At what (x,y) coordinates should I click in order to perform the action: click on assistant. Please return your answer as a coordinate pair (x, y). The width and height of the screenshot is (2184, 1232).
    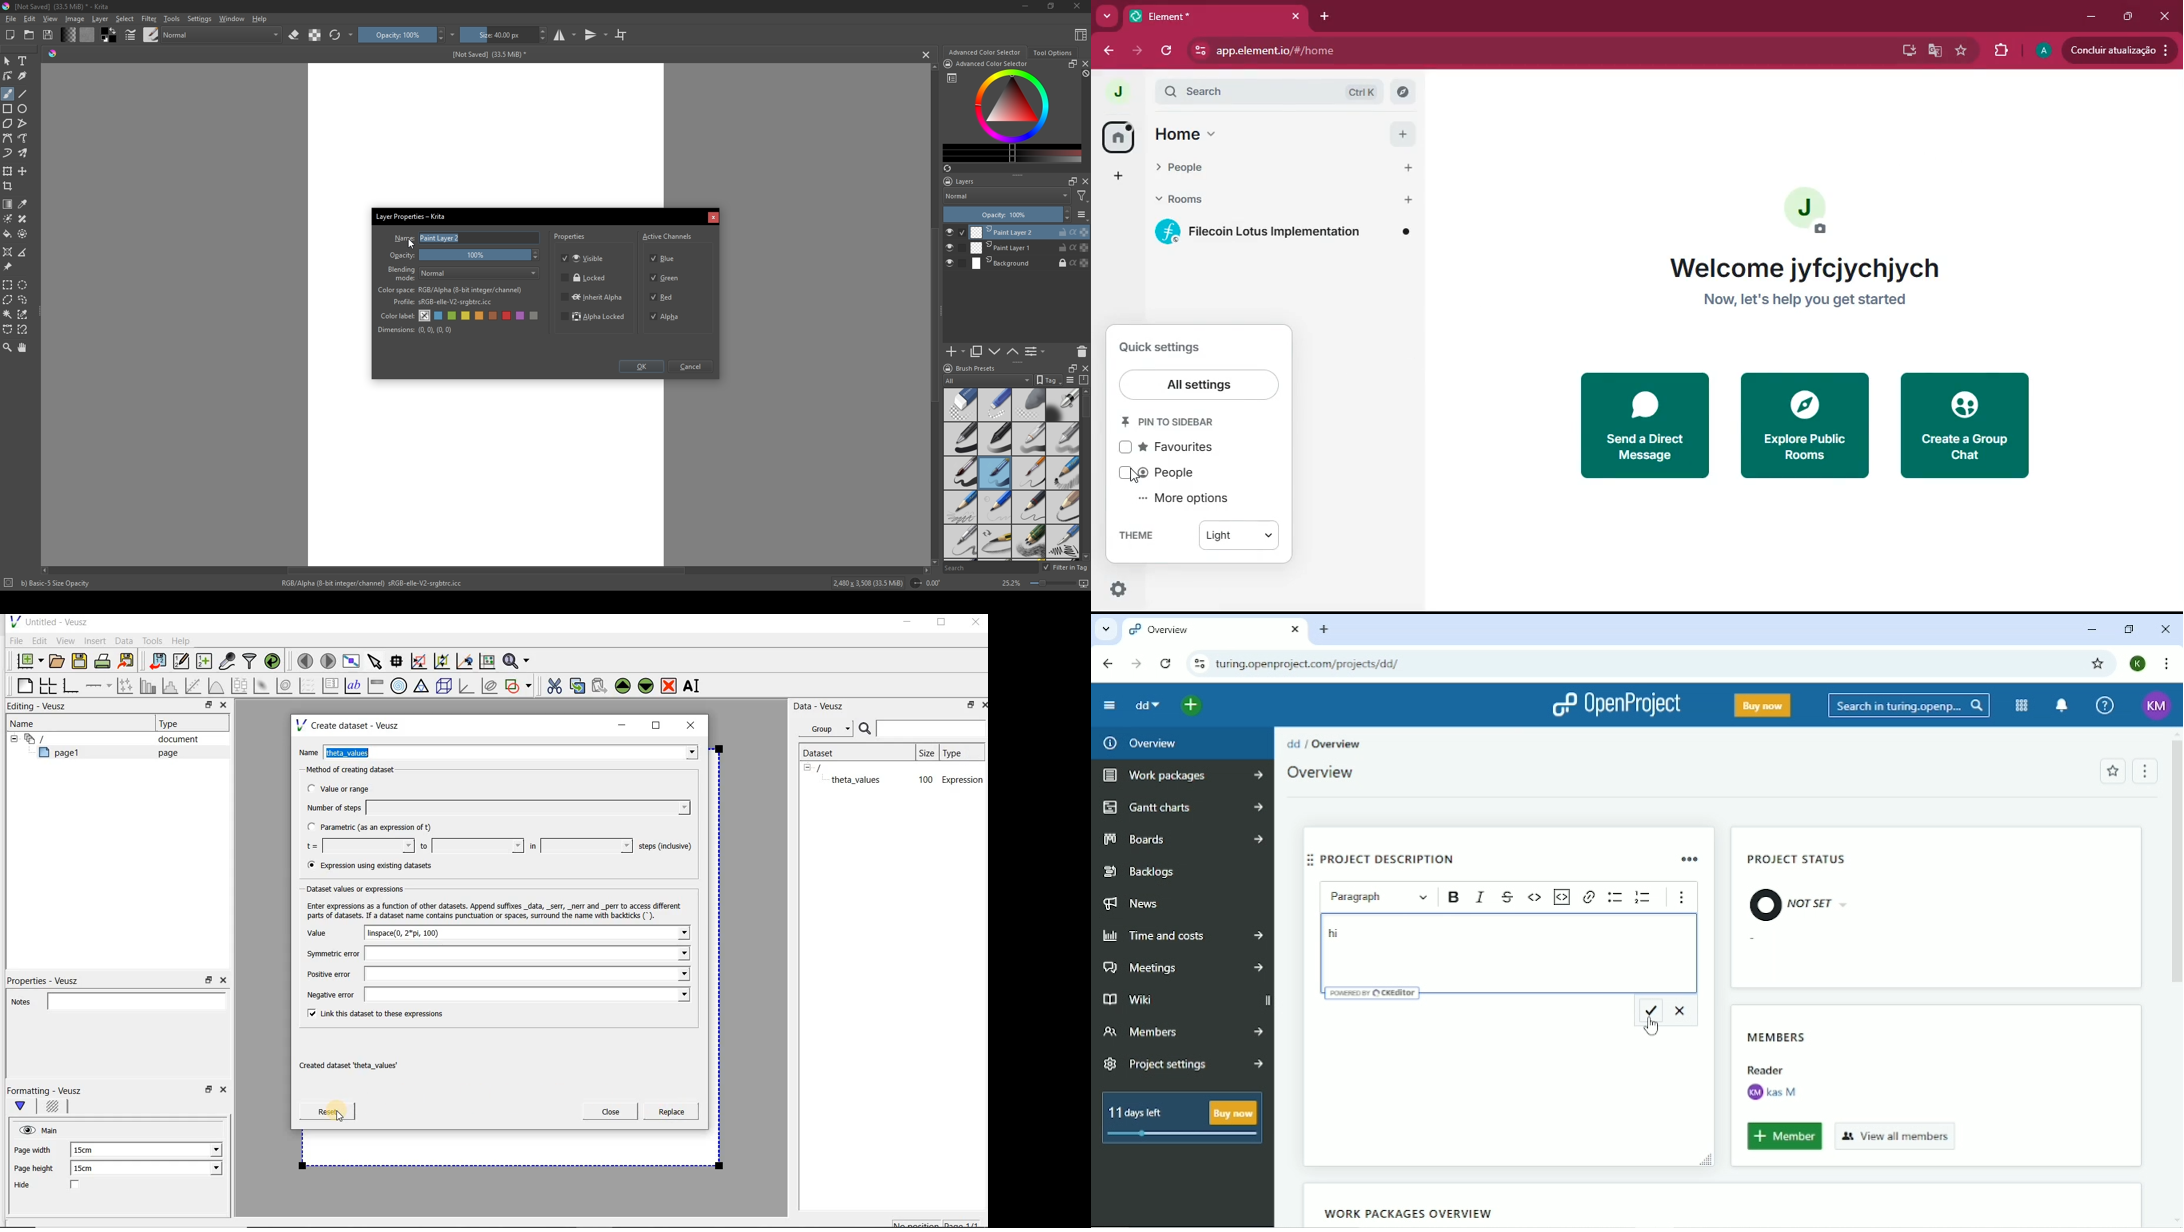
    Looking at the image, I should click on (8, 251).